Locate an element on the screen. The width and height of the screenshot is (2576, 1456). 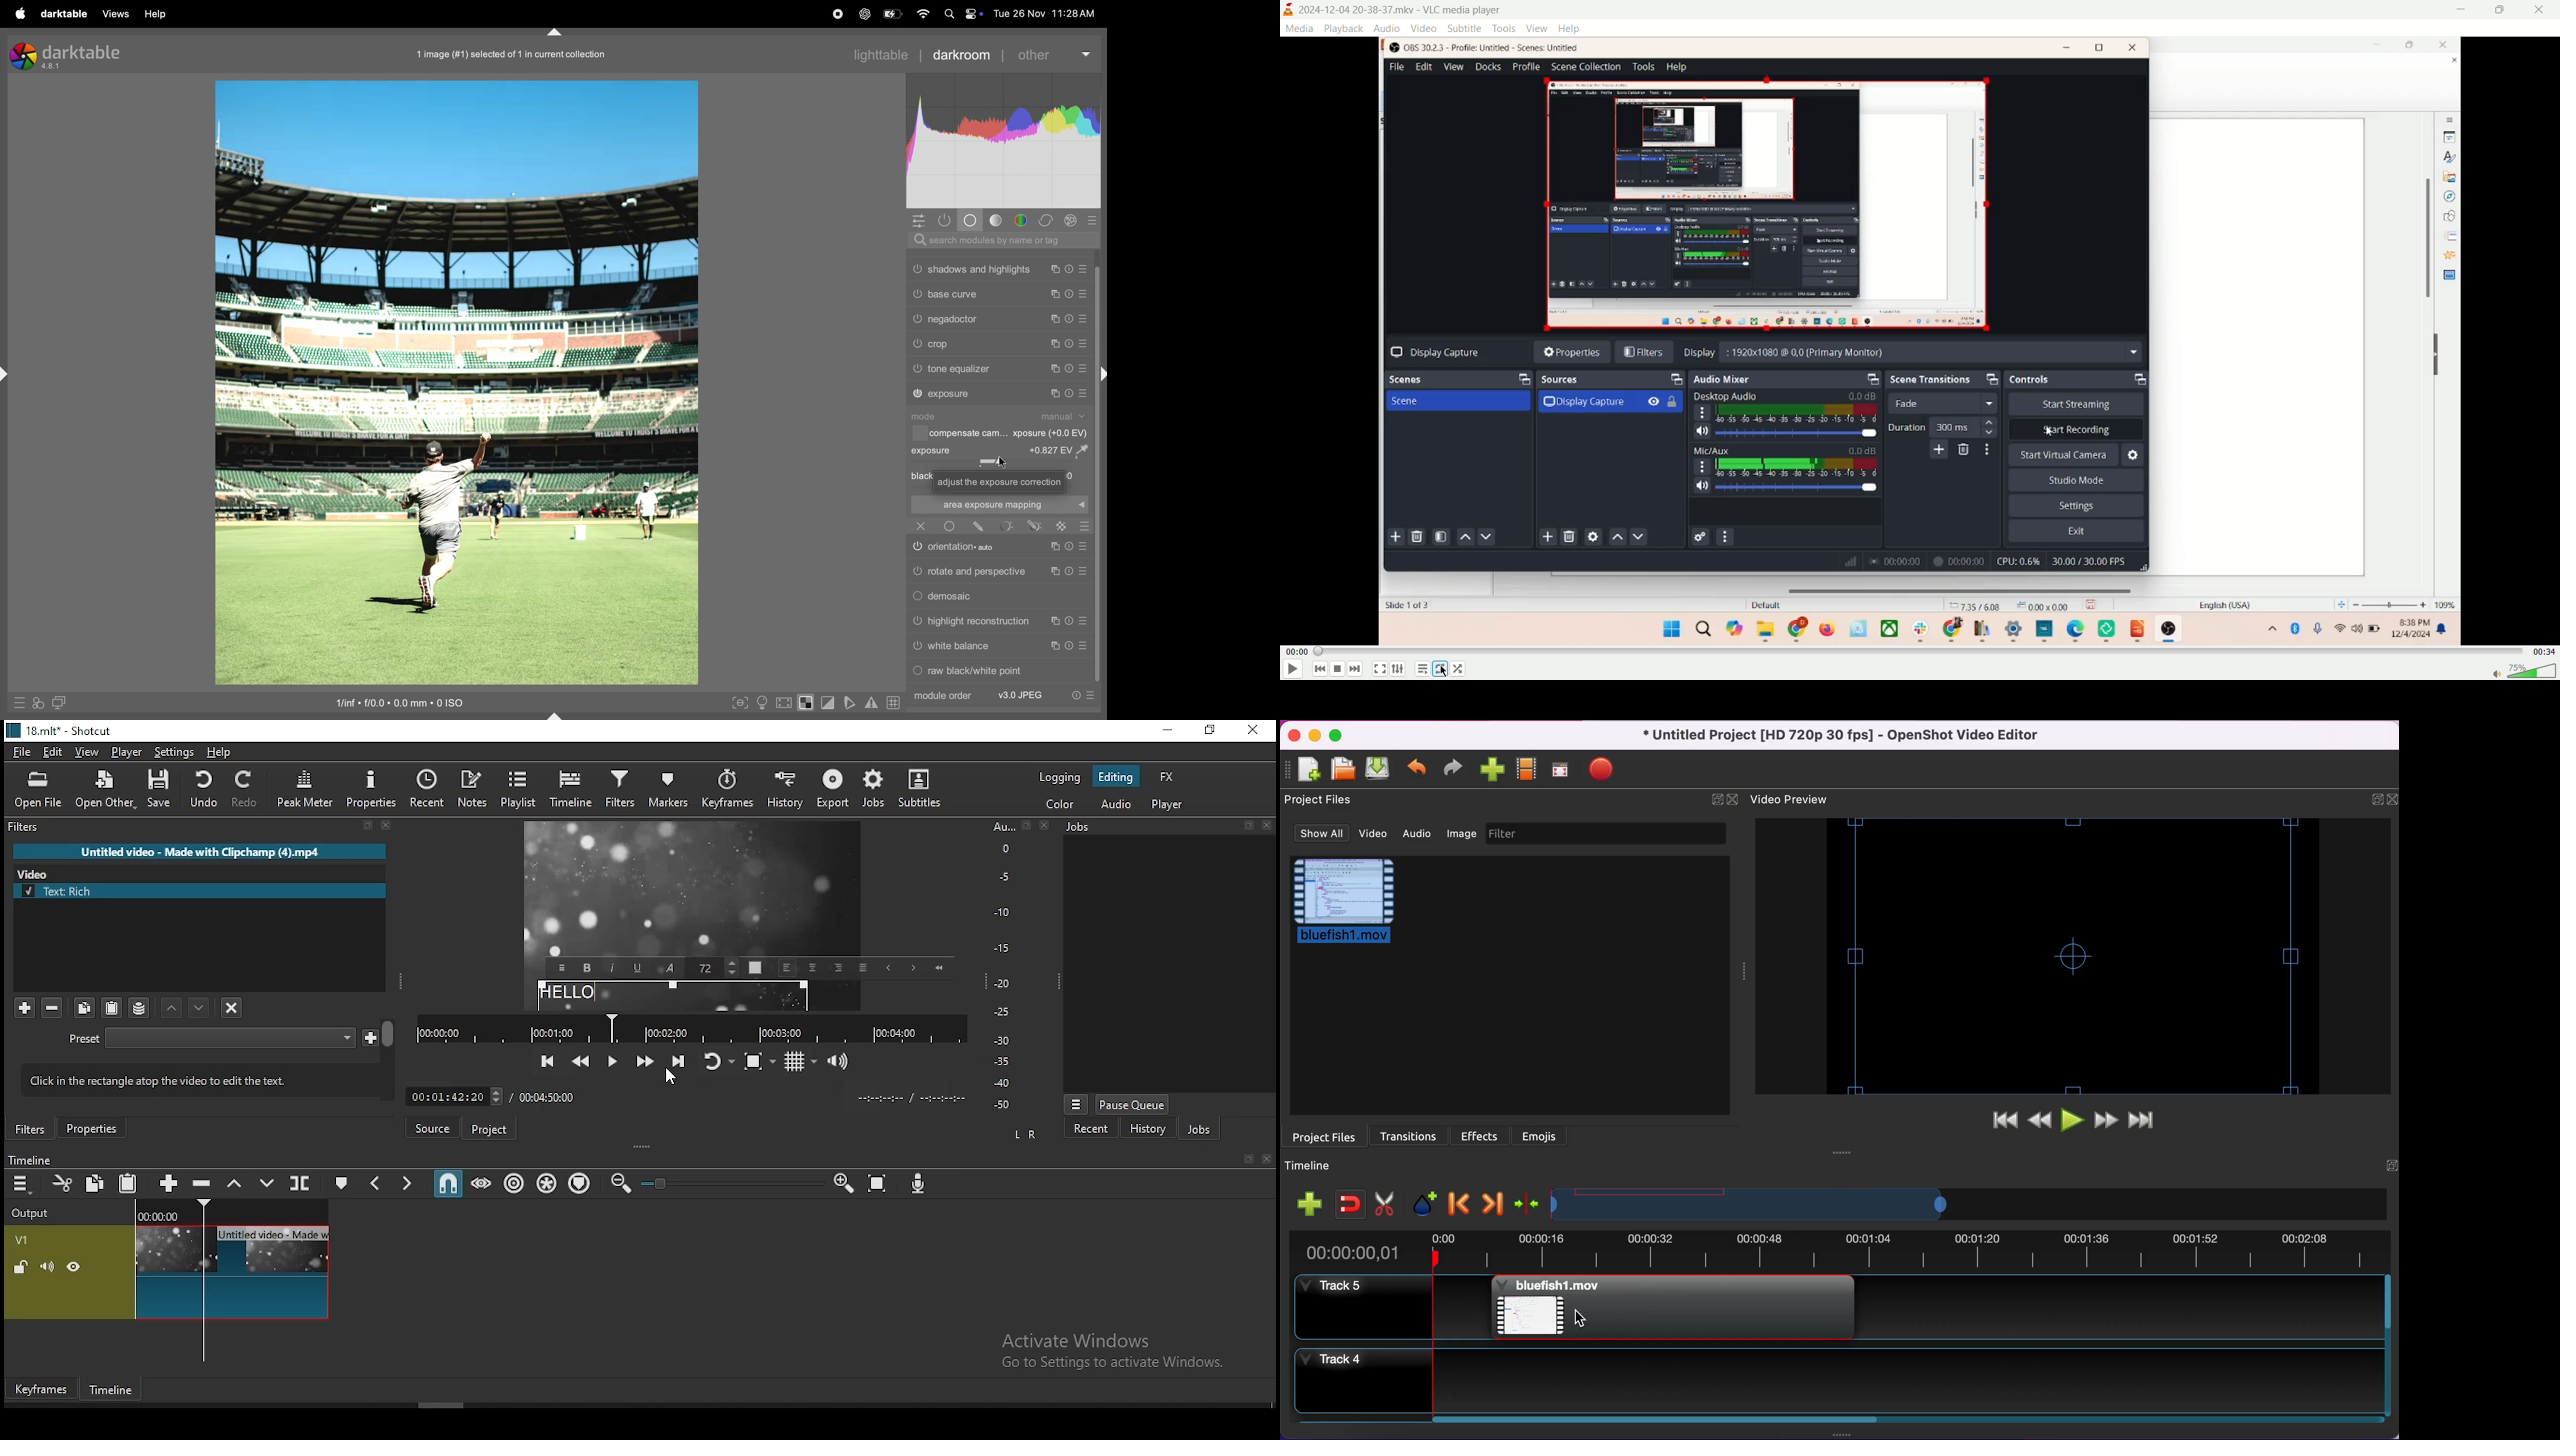
cut is located at coordinates (62, 1183).